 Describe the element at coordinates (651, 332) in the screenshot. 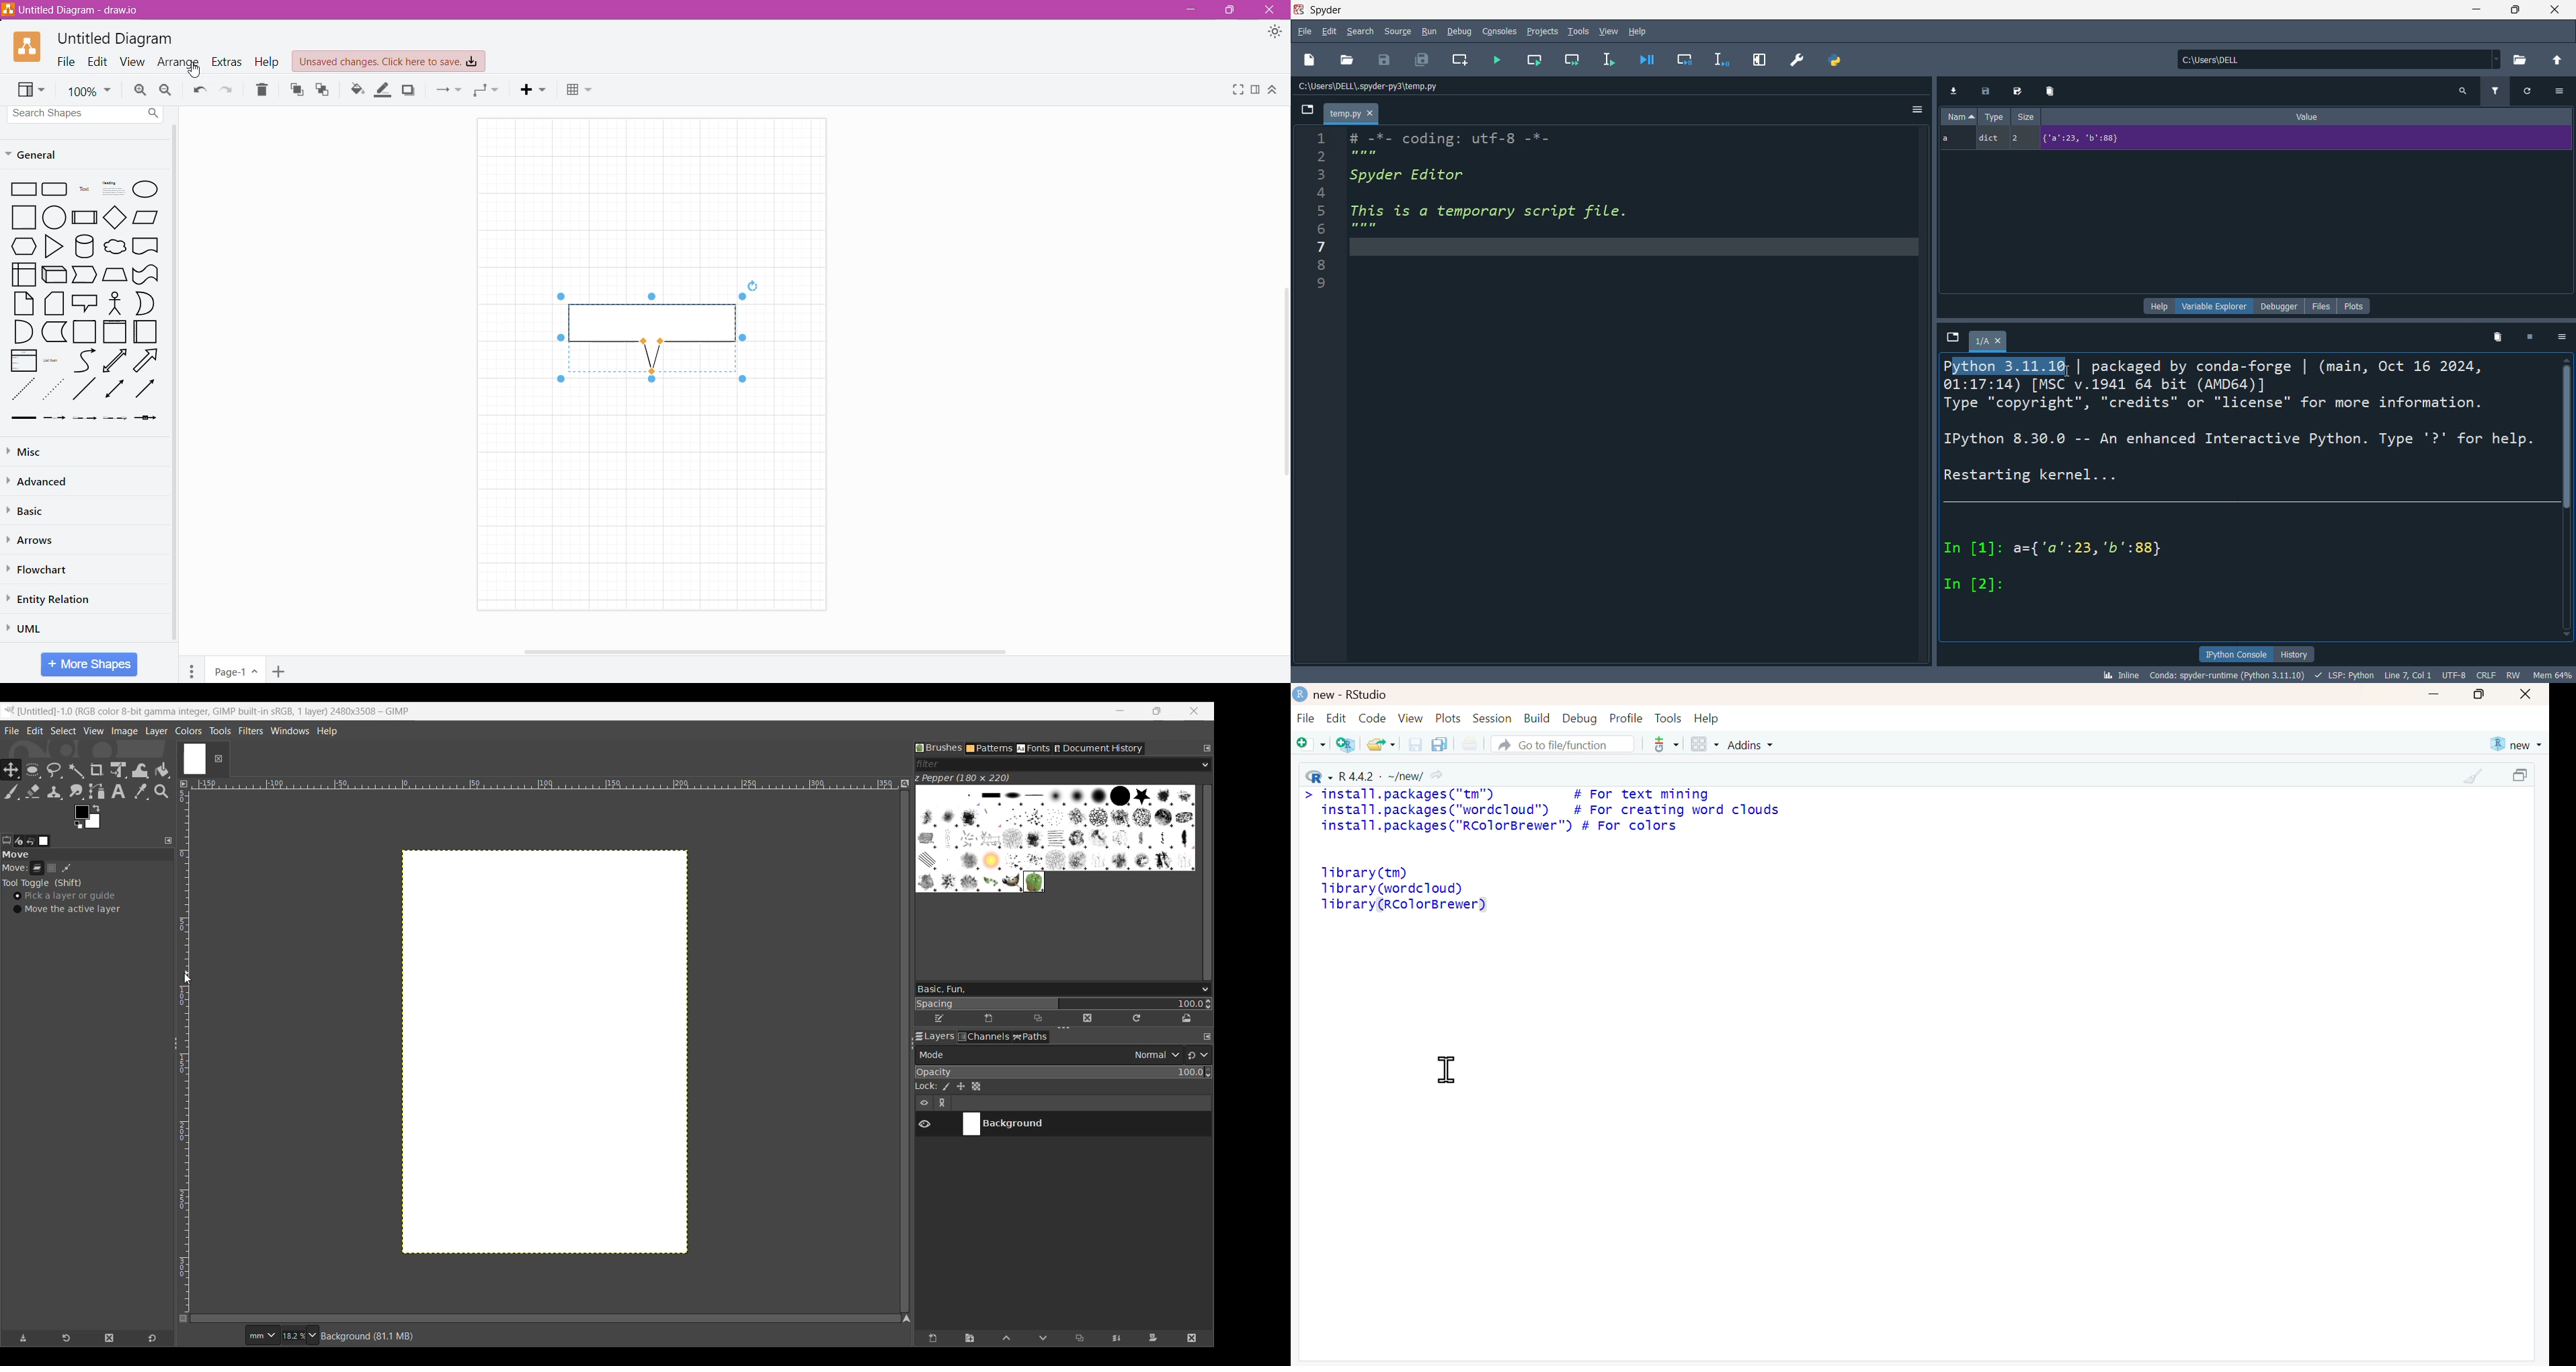

I see `Selected Shape` at that location.